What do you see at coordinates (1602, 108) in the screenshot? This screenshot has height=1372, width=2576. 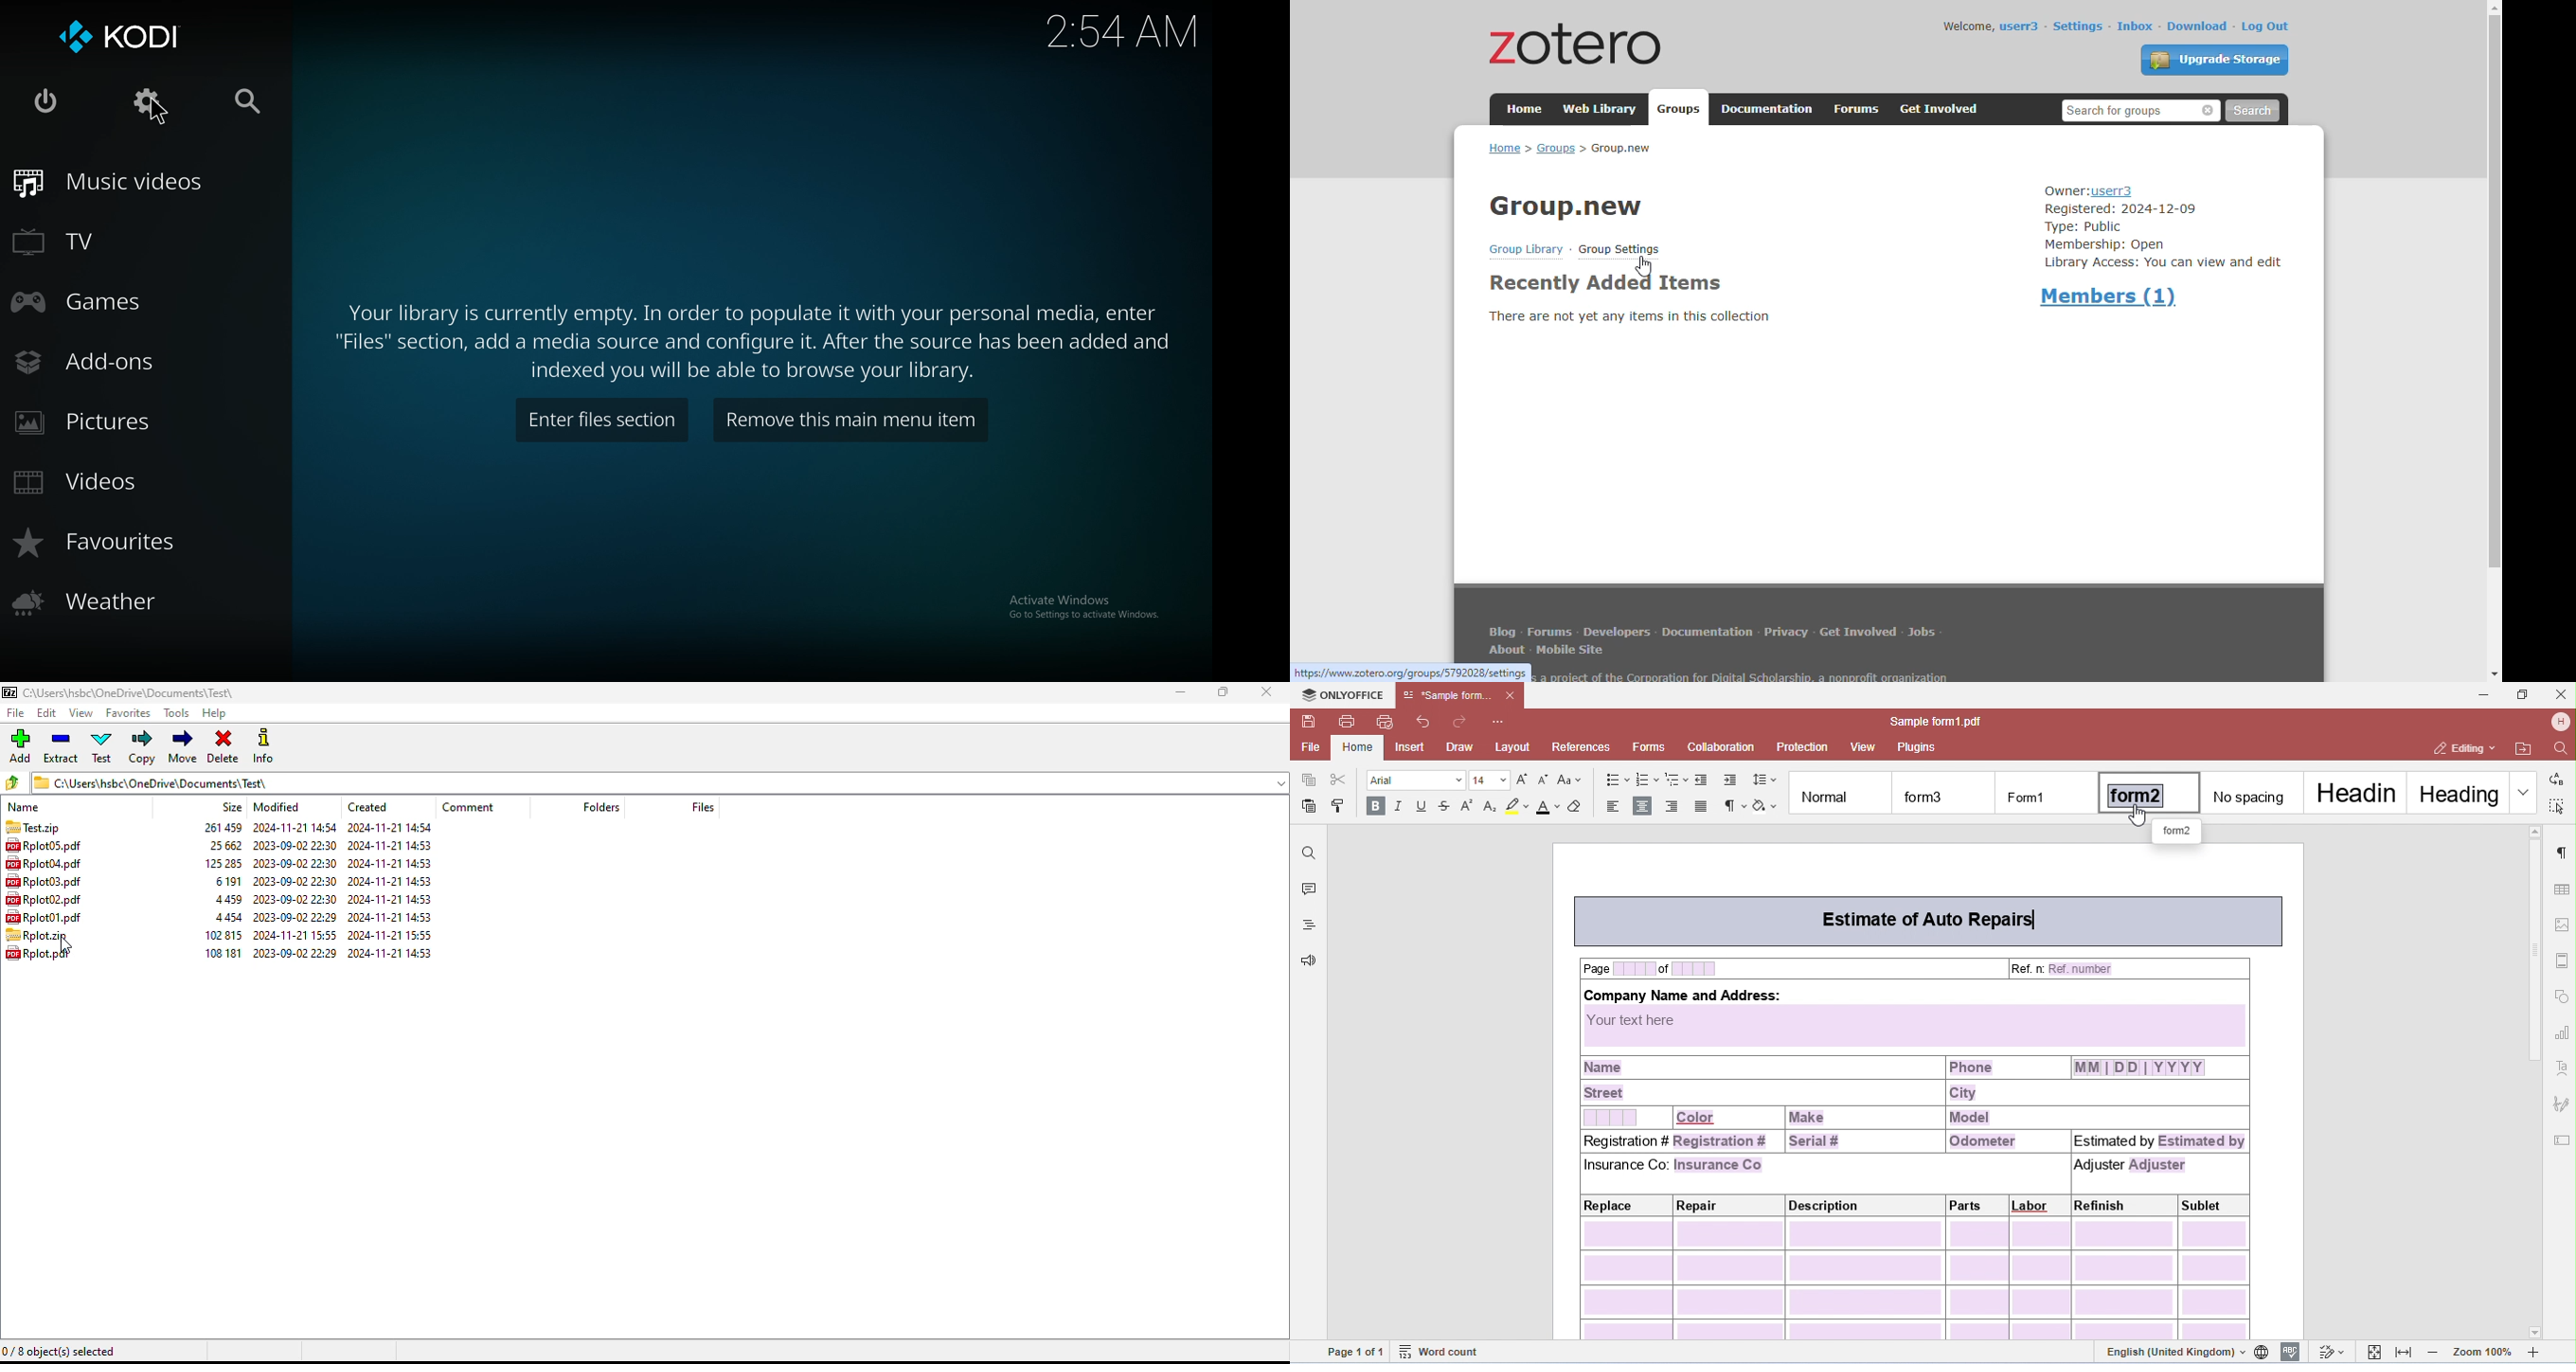 I see `web library` at bounding box center [1602, 108].